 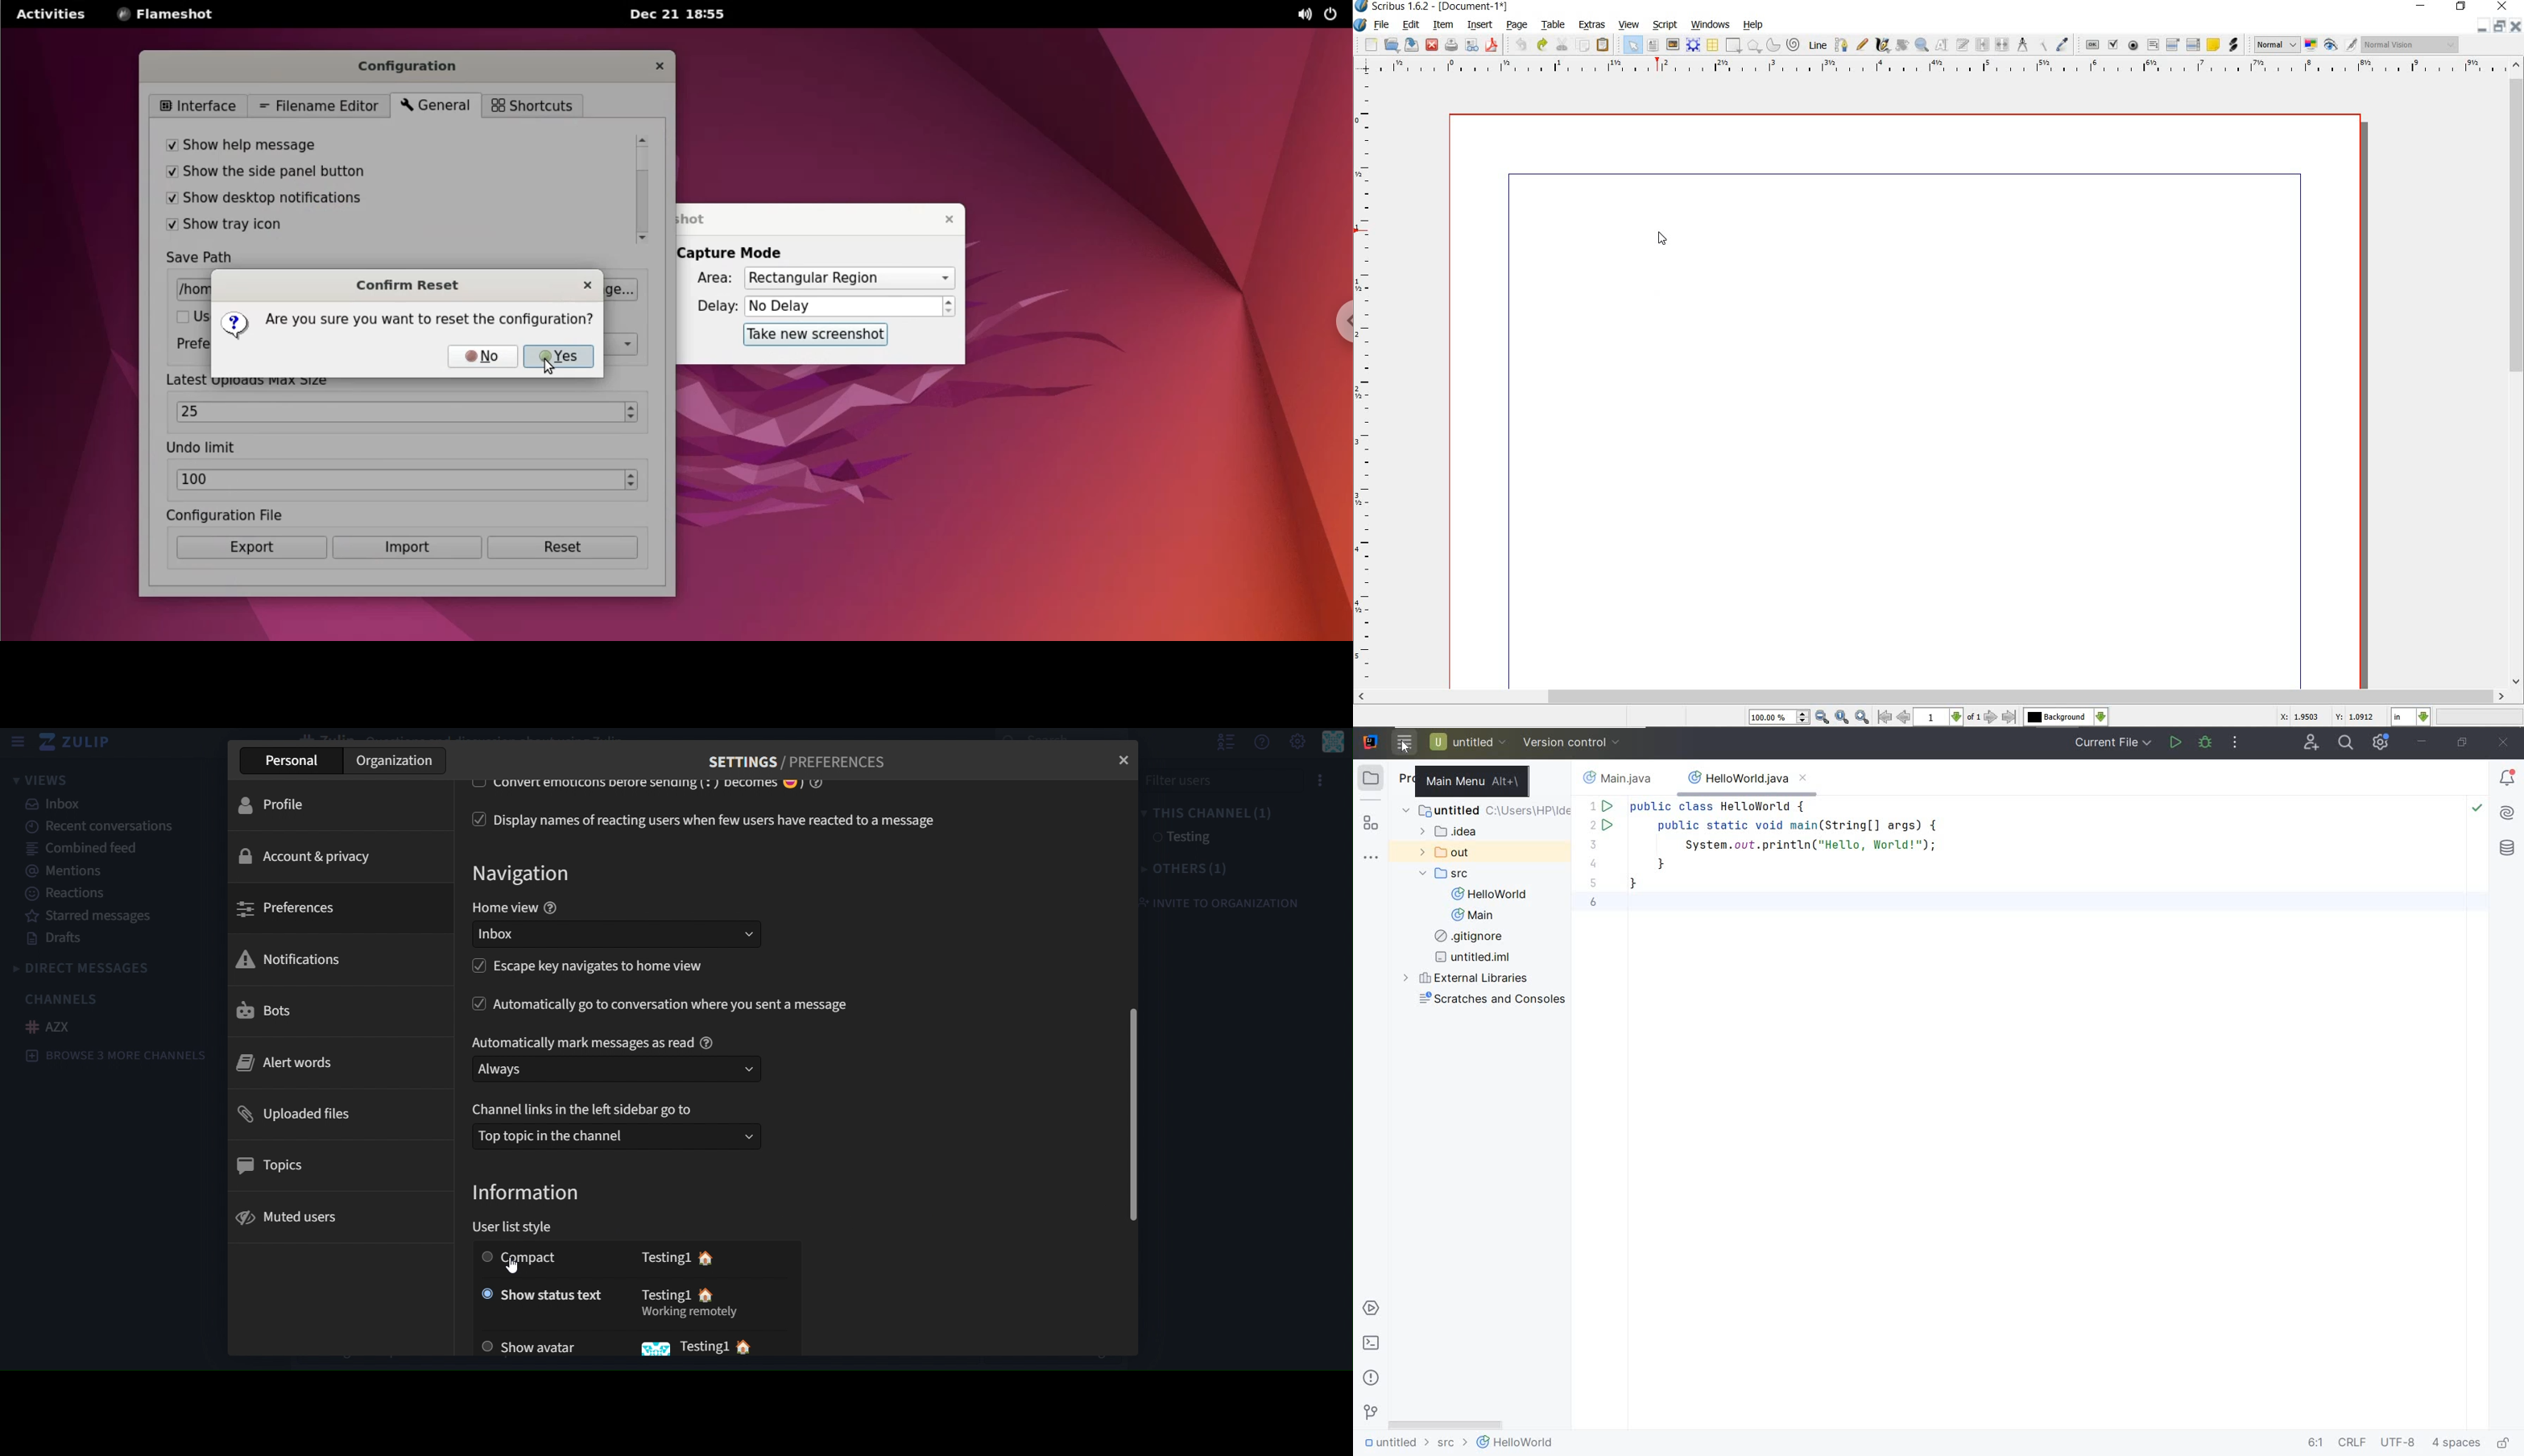 I want to click on unlink text frames, so click(x=2004, y=45).